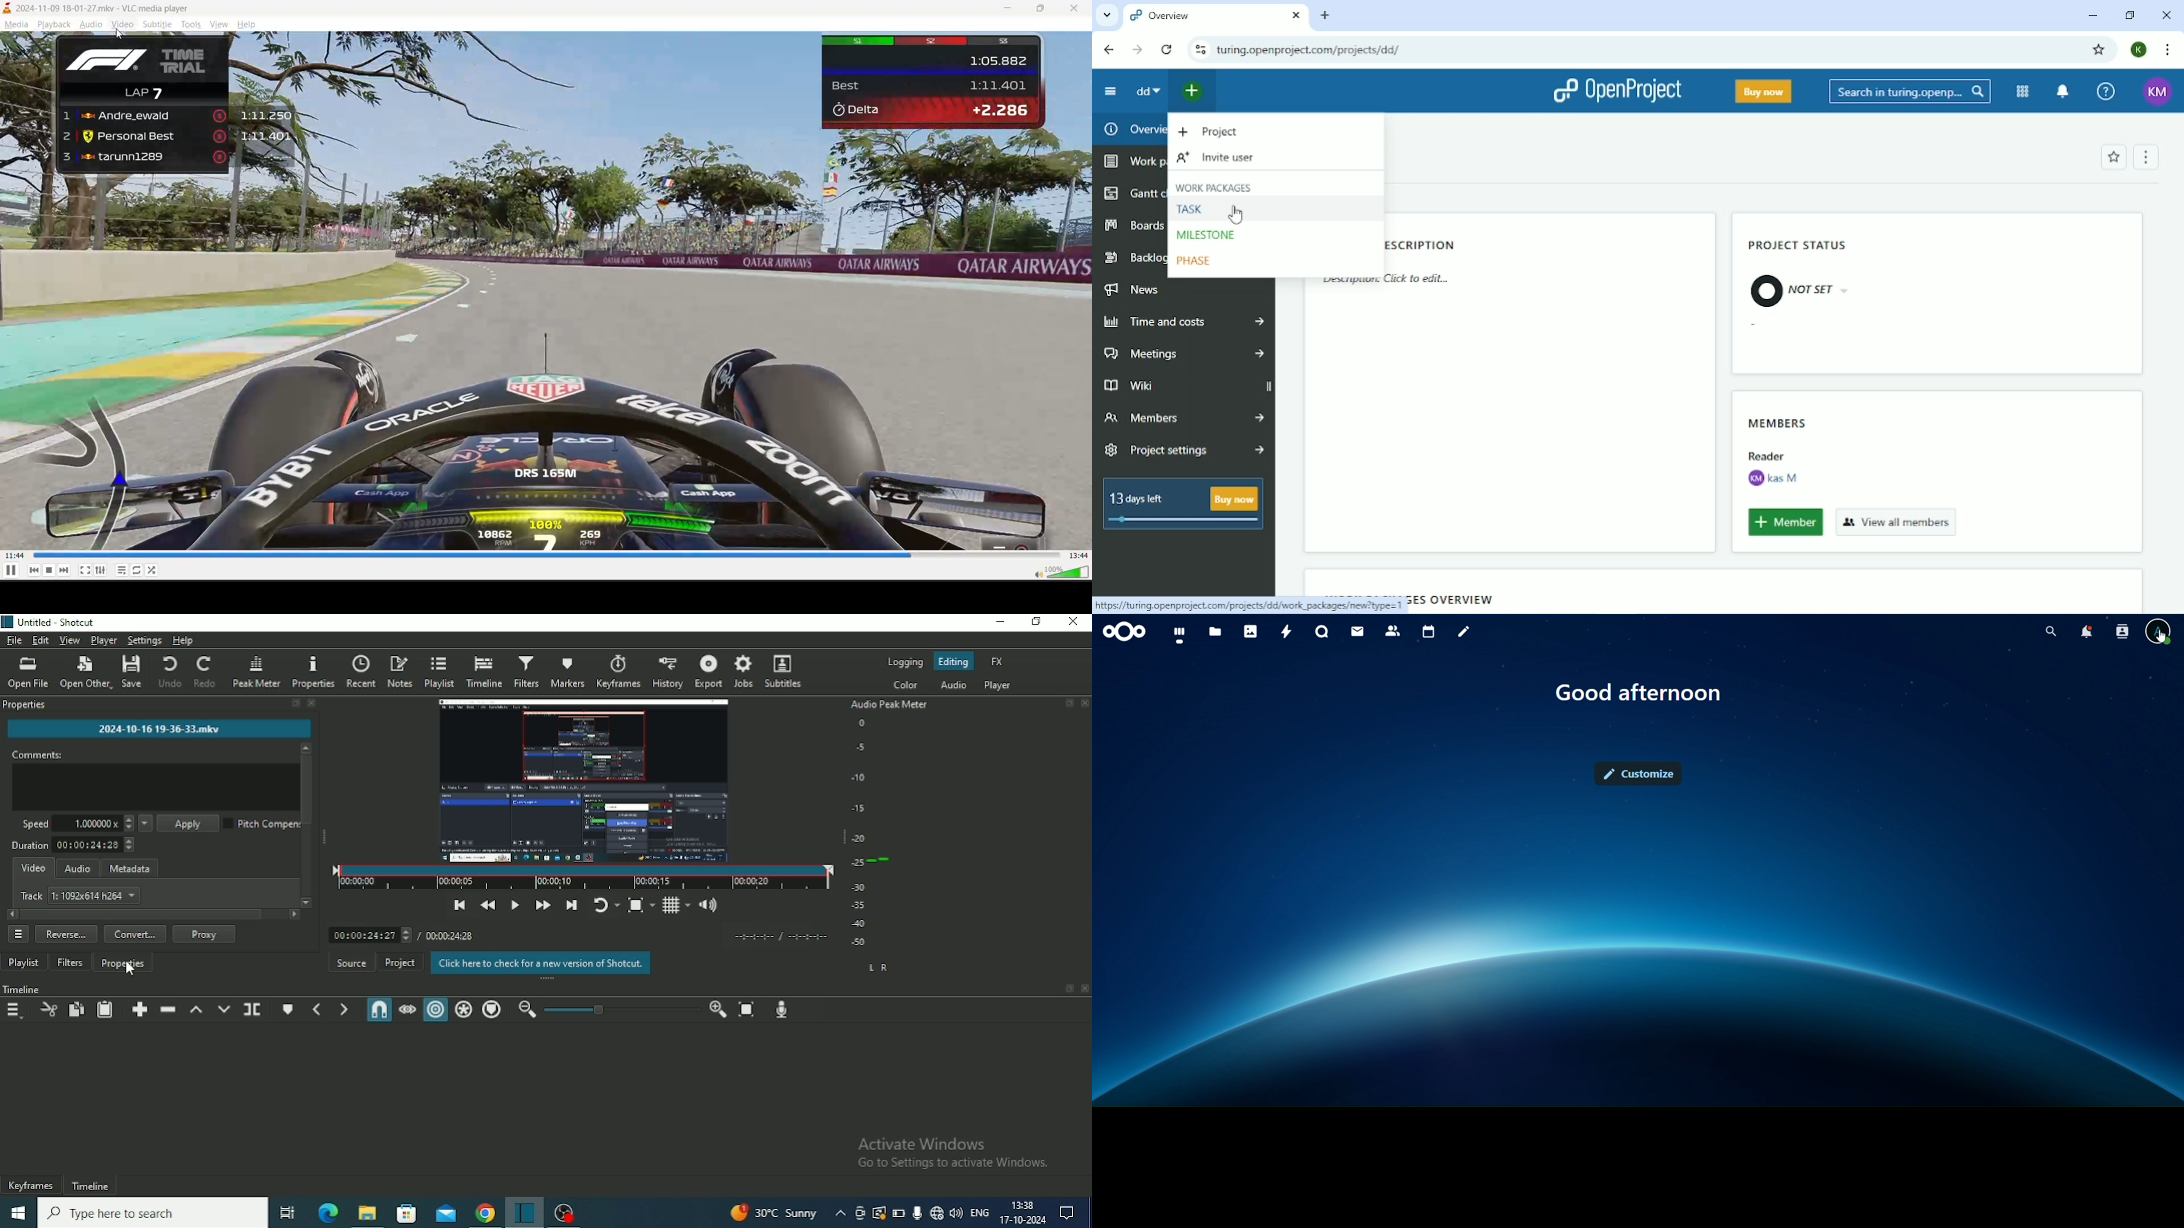  What do you see at coordinates (369, 935) in the screenshot?
I see `Current position` at bounding box center [369, 935].